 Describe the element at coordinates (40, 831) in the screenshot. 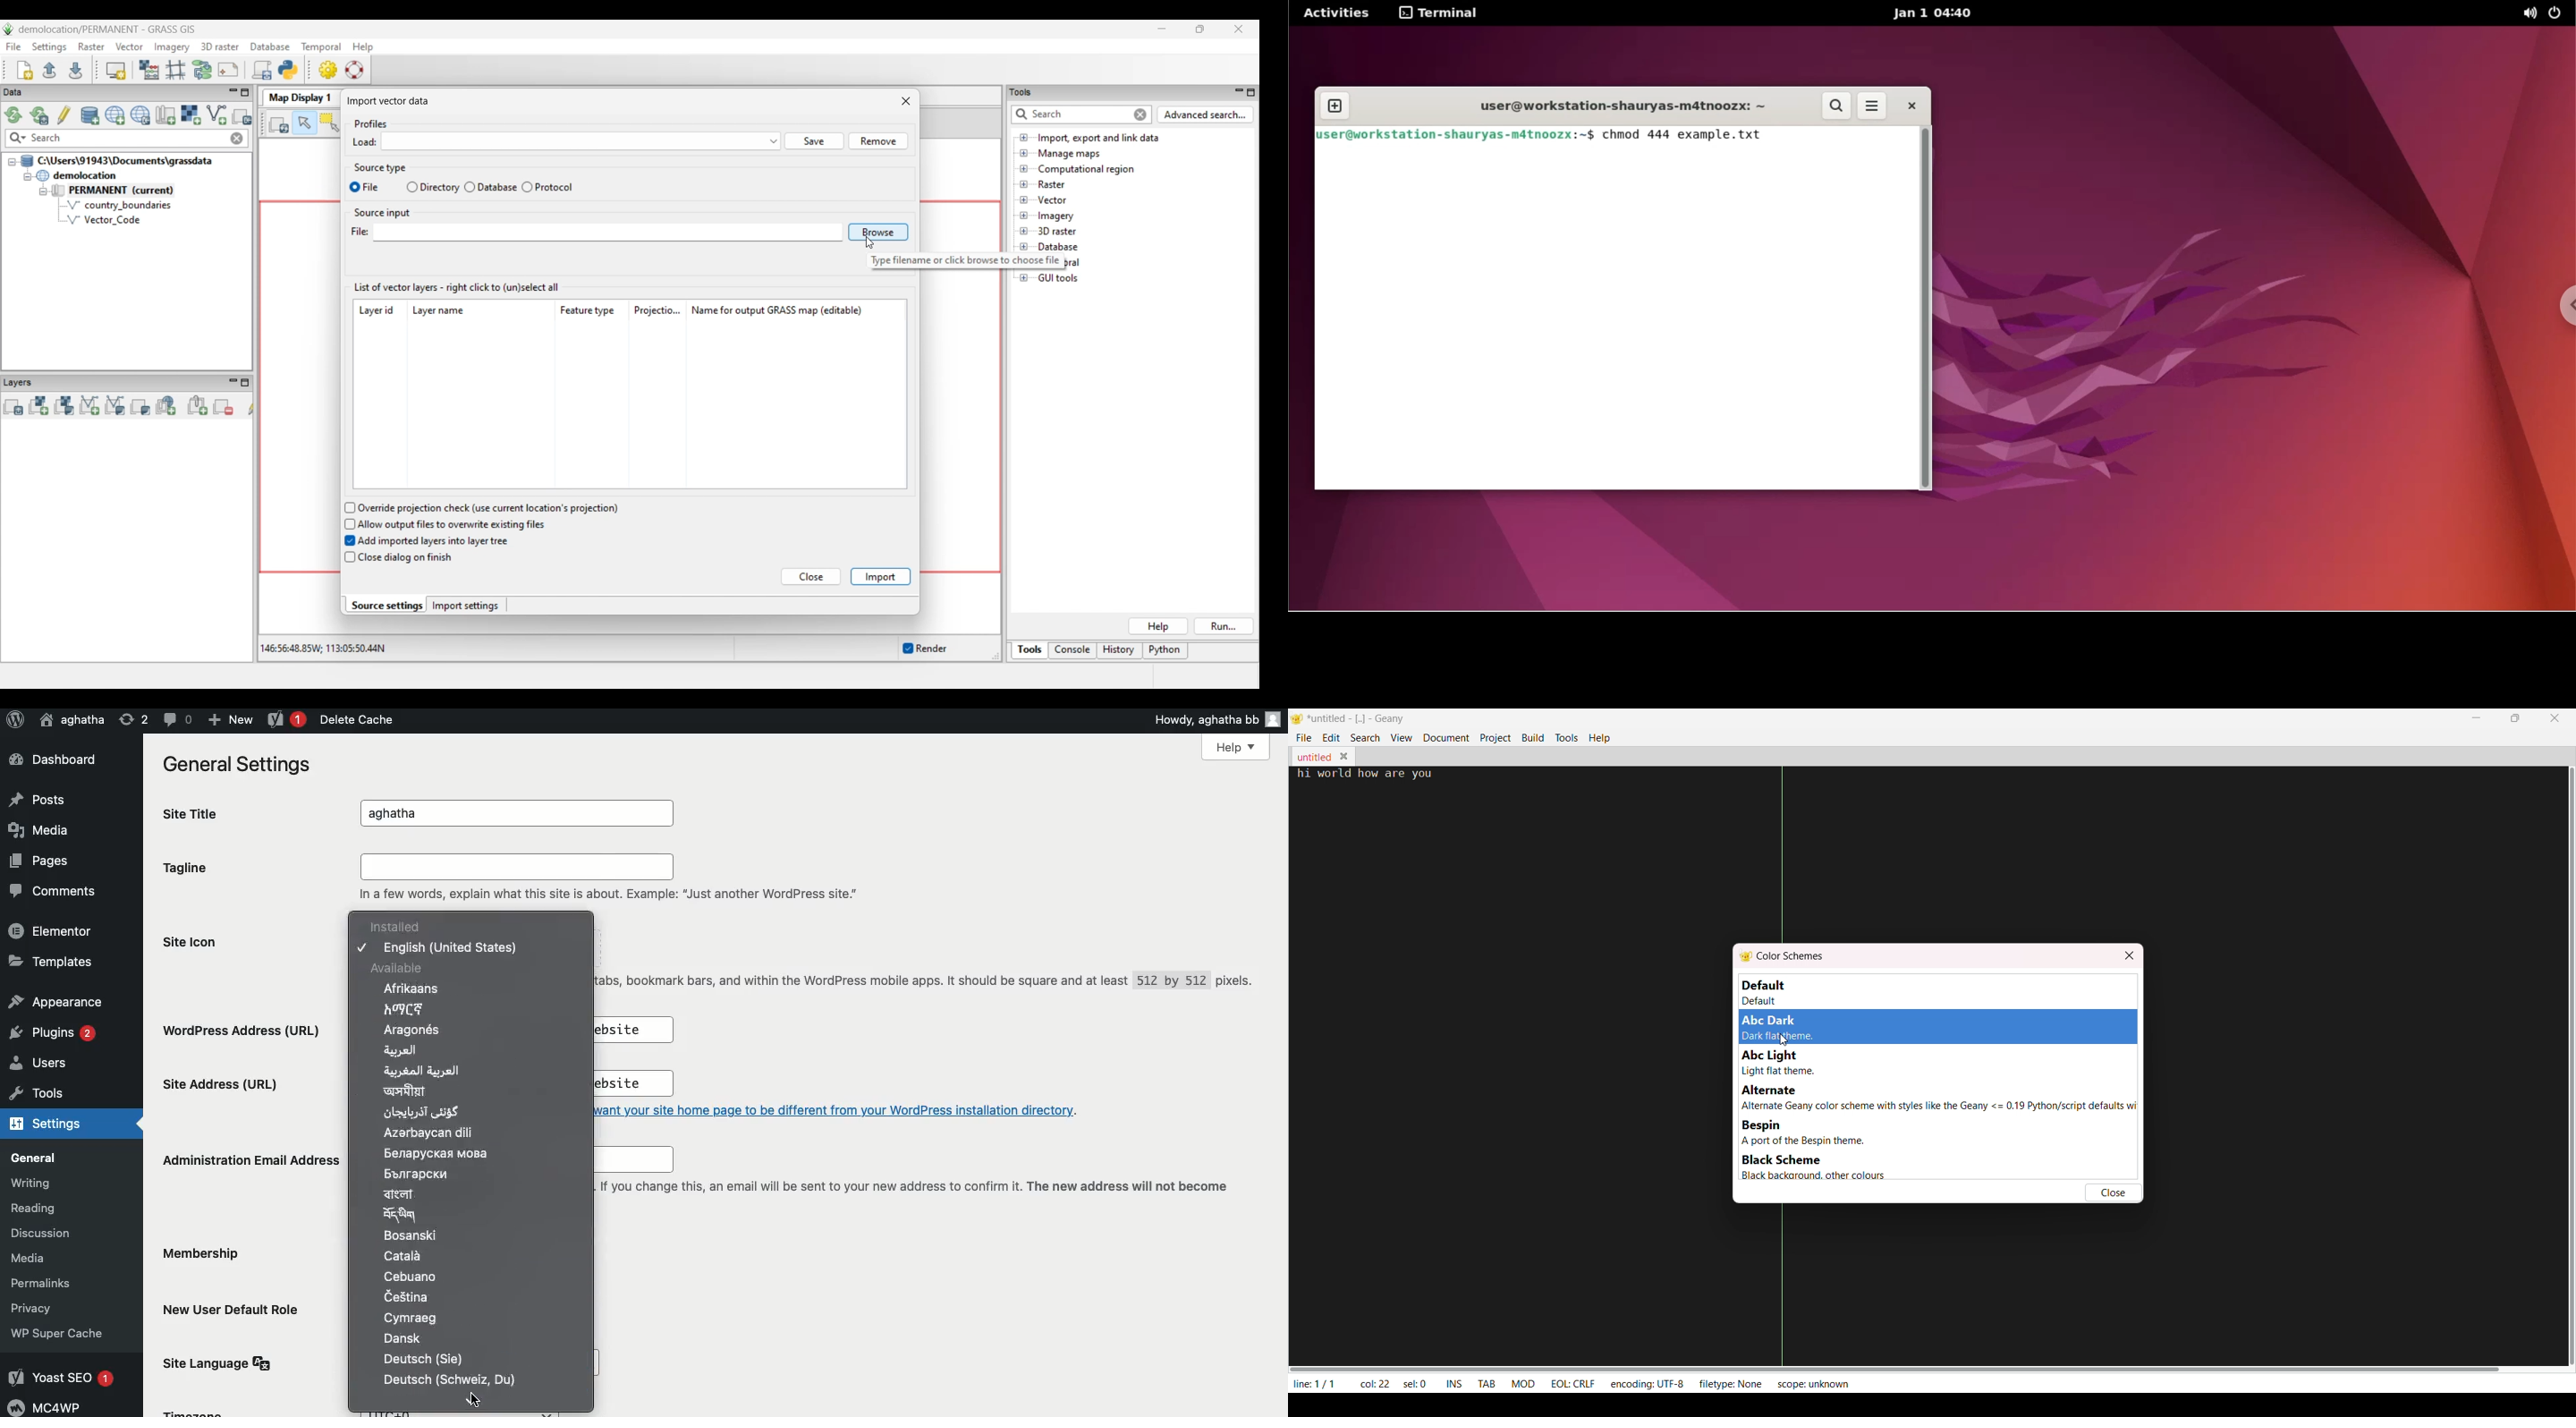

I see `Media` at that location.